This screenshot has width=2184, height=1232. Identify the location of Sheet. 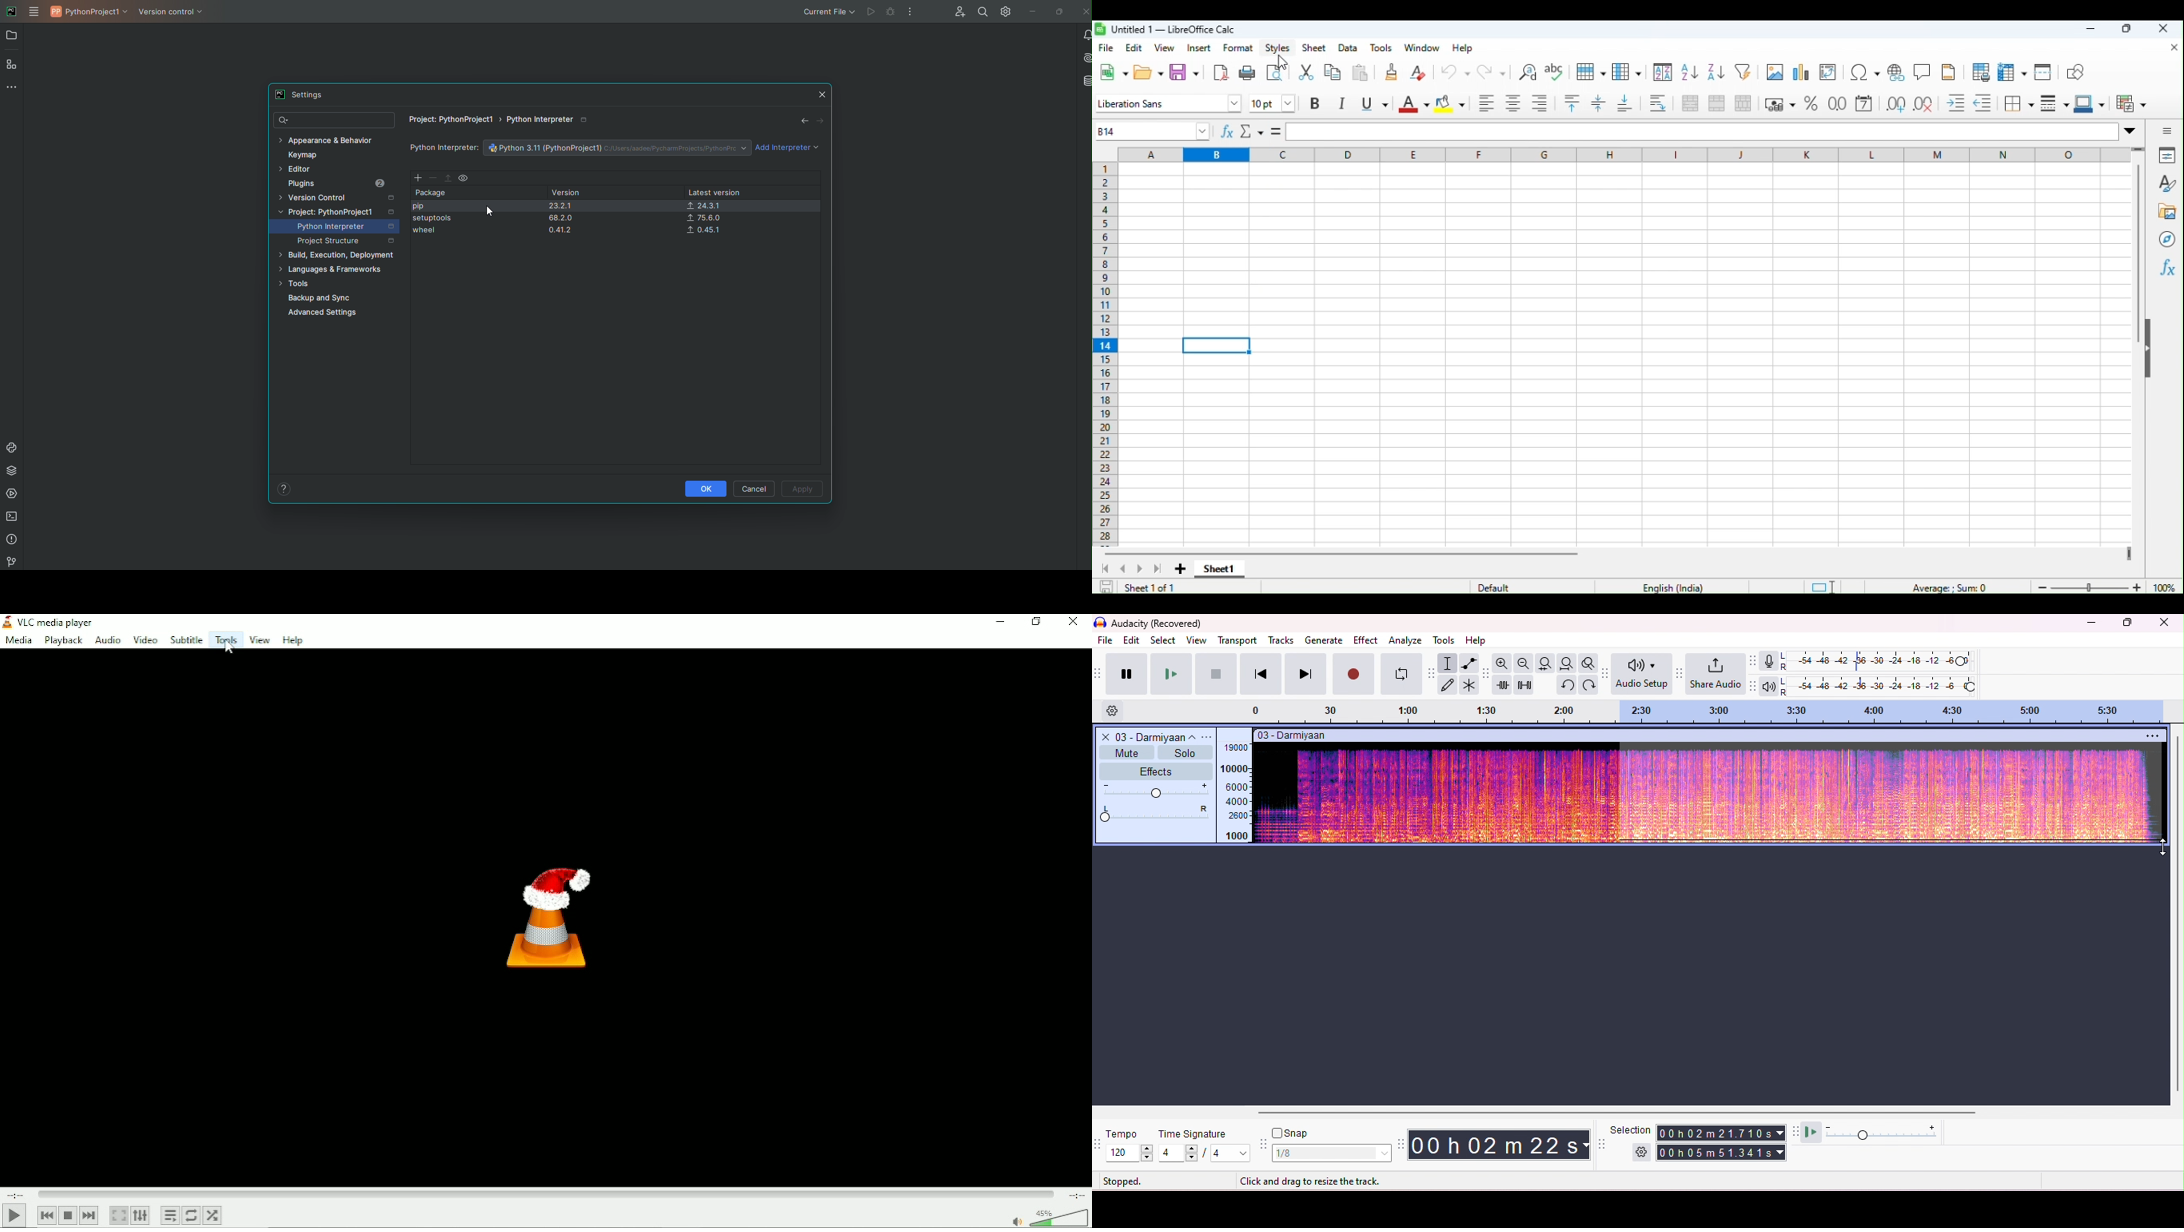
(1315, 47).